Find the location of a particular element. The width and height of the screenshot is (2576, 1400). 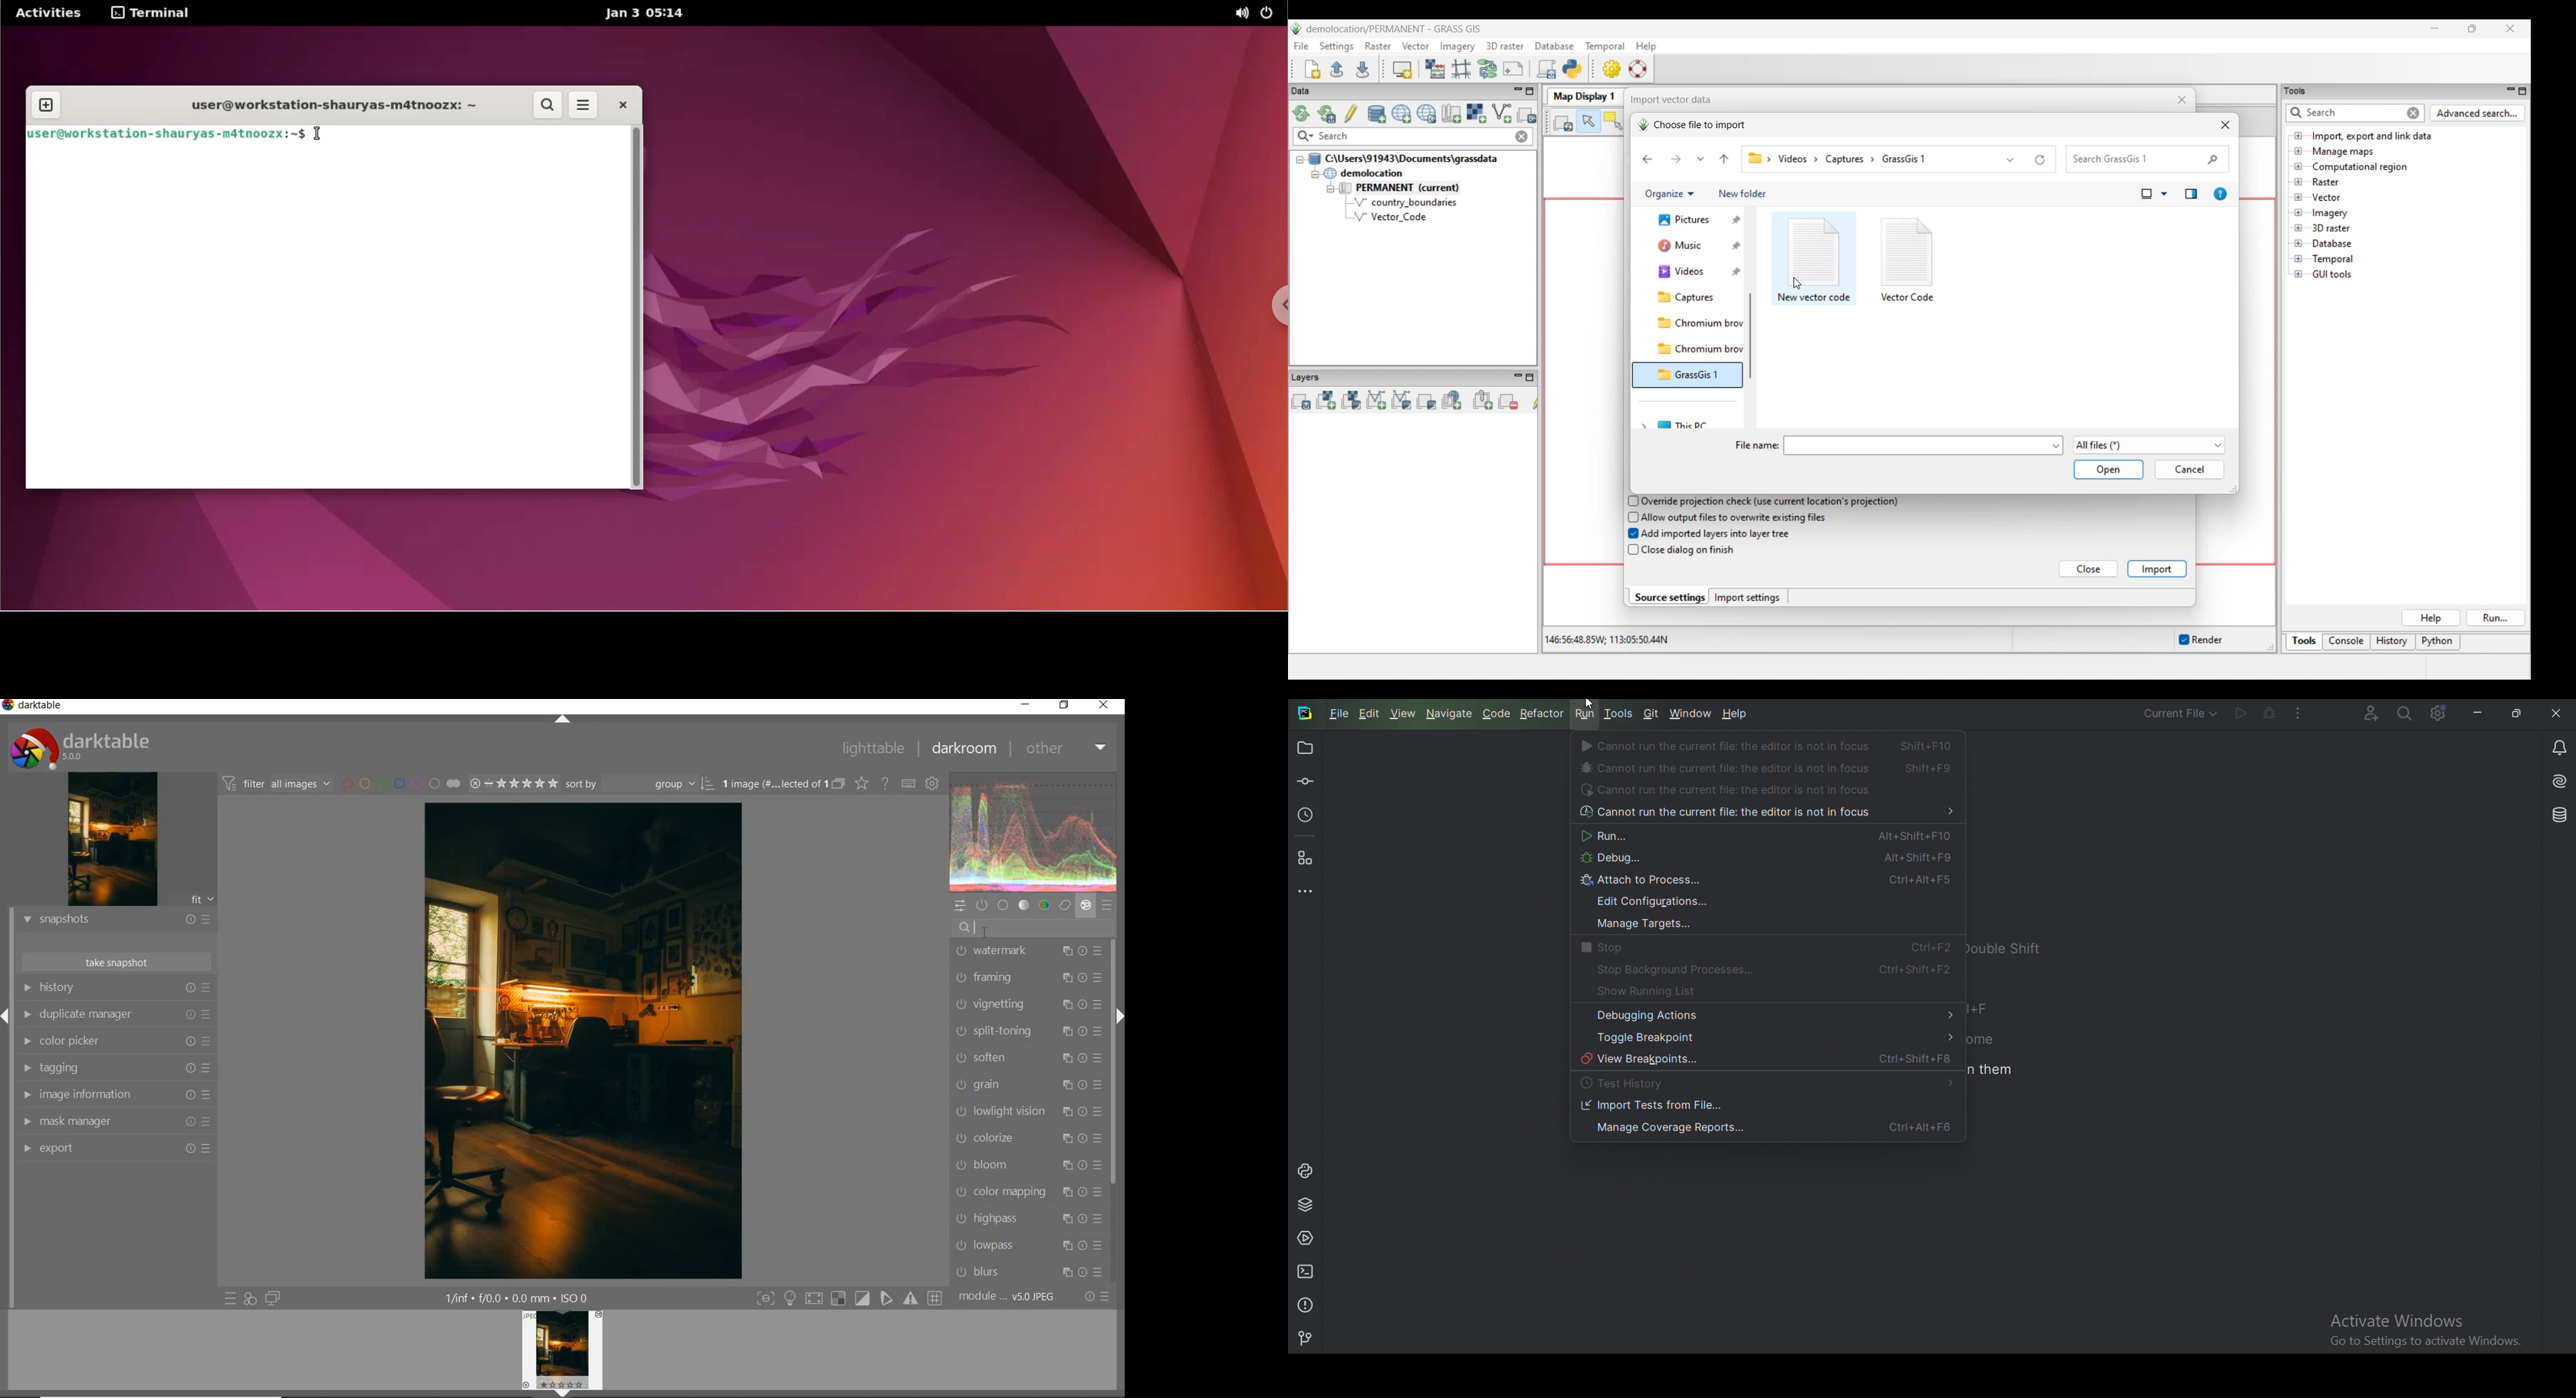

history is located at coordinates (117, 988).